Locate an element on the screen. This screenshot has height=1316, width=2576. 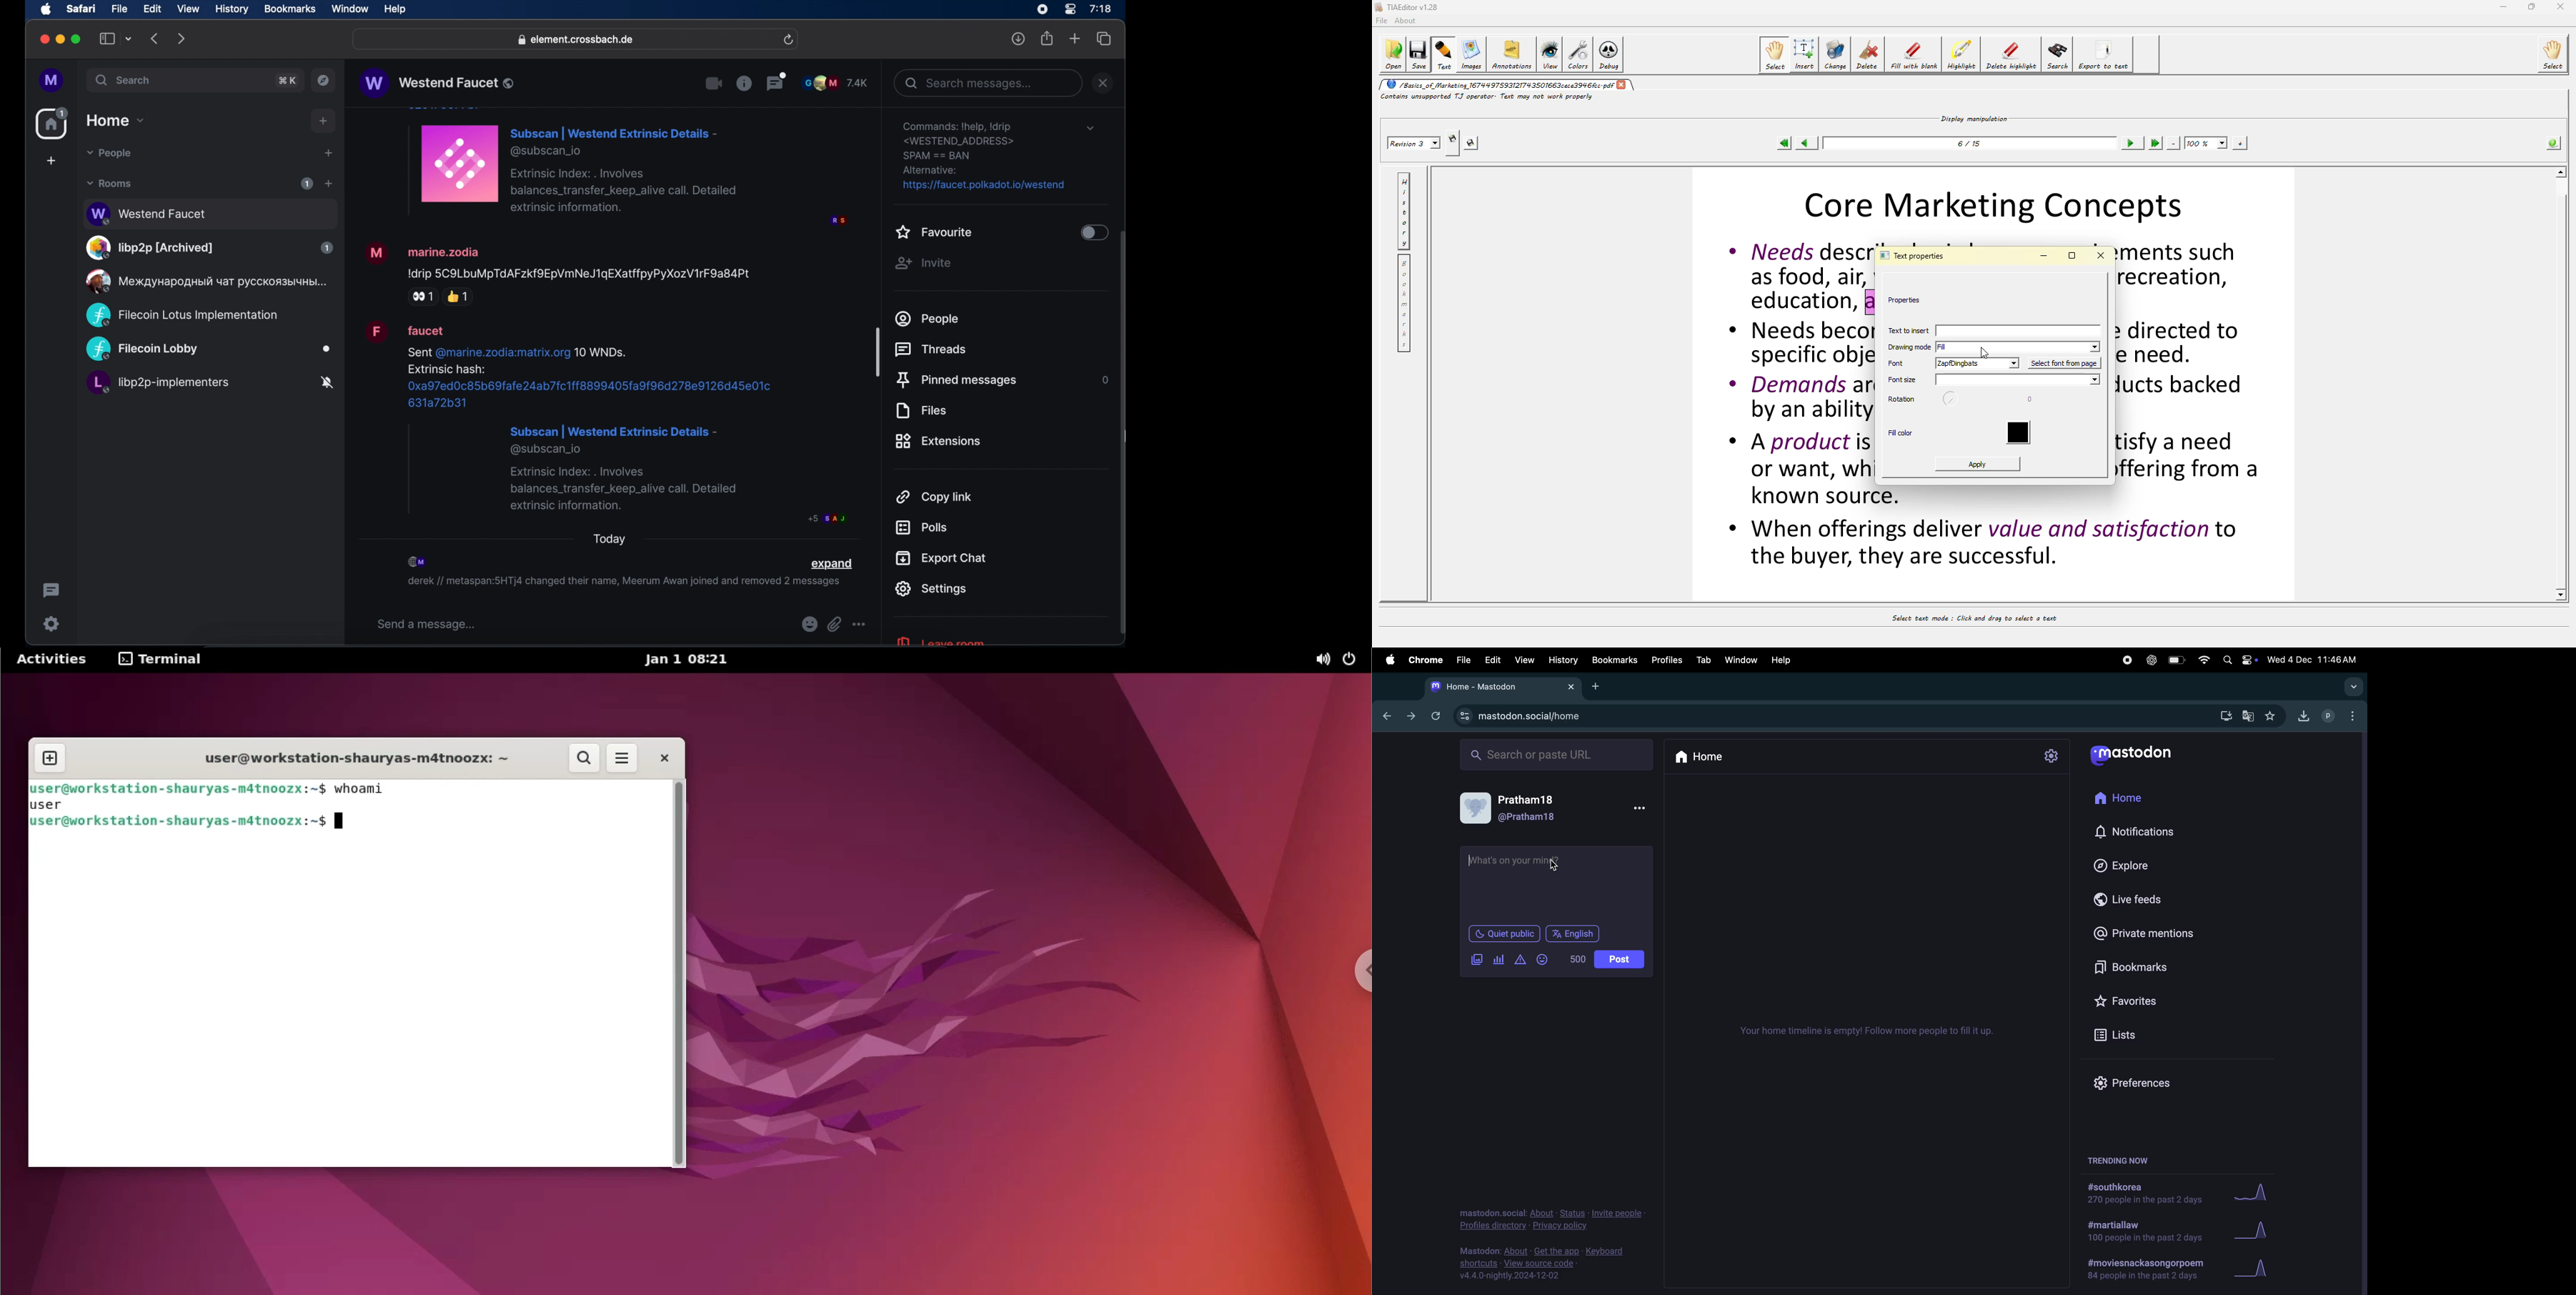
profile is located at coordinates (52, 81).